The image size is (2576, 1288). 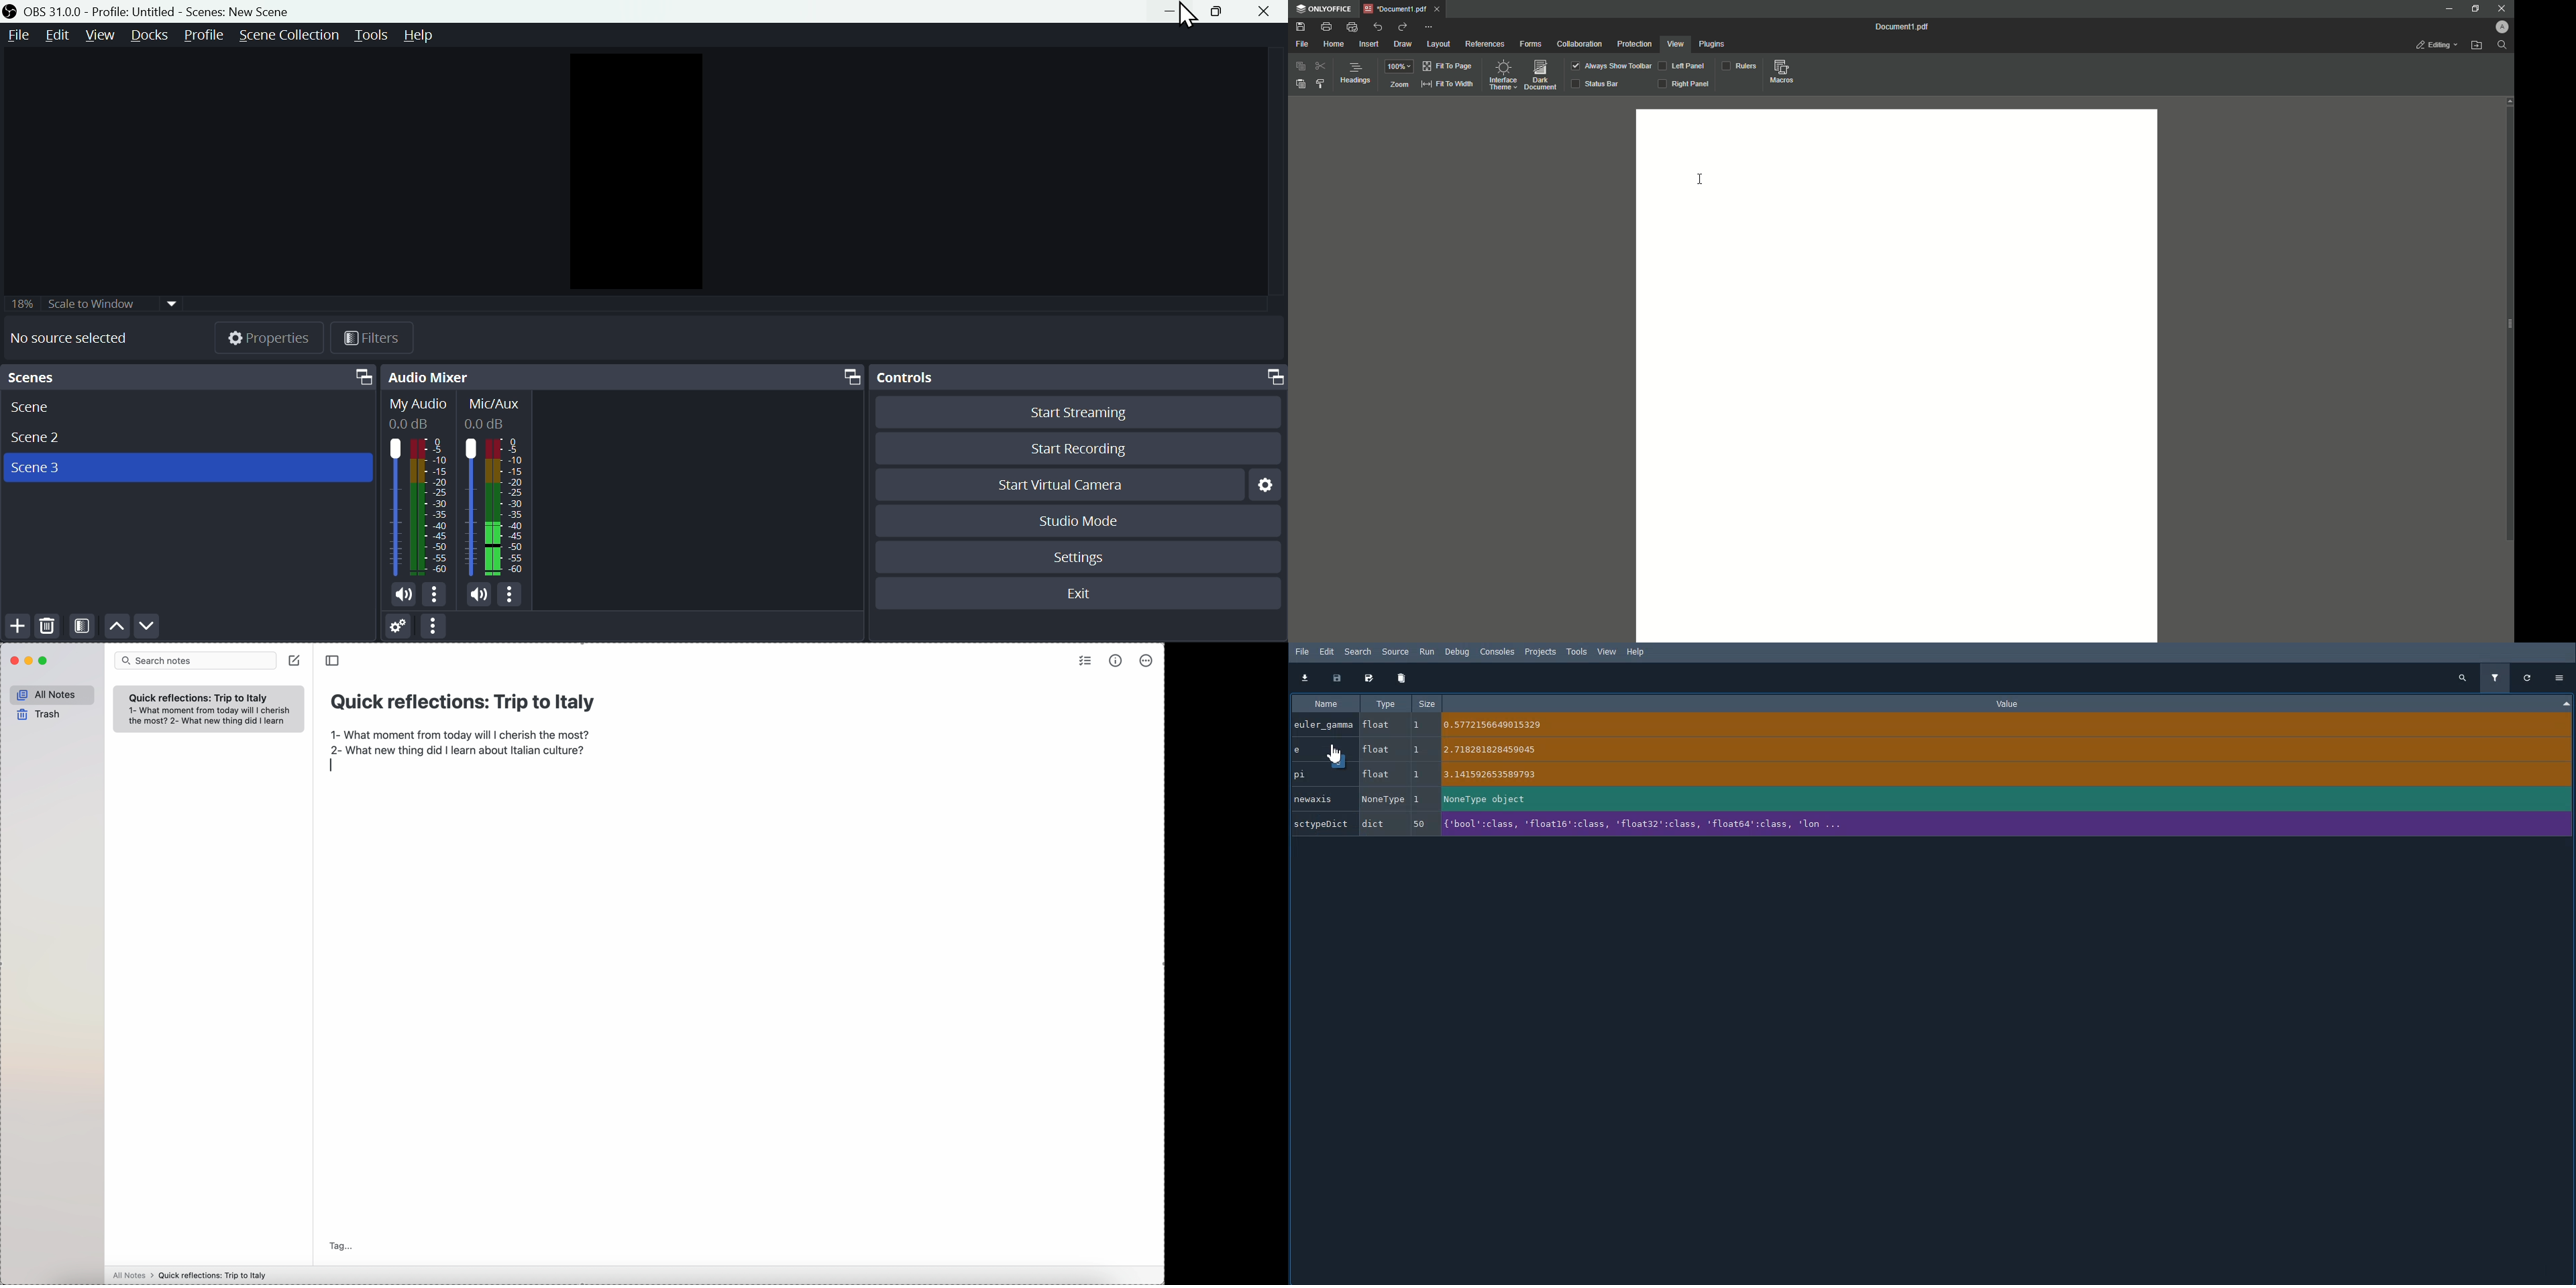 I want to click on Cursor, so click(x=1335, y=752).